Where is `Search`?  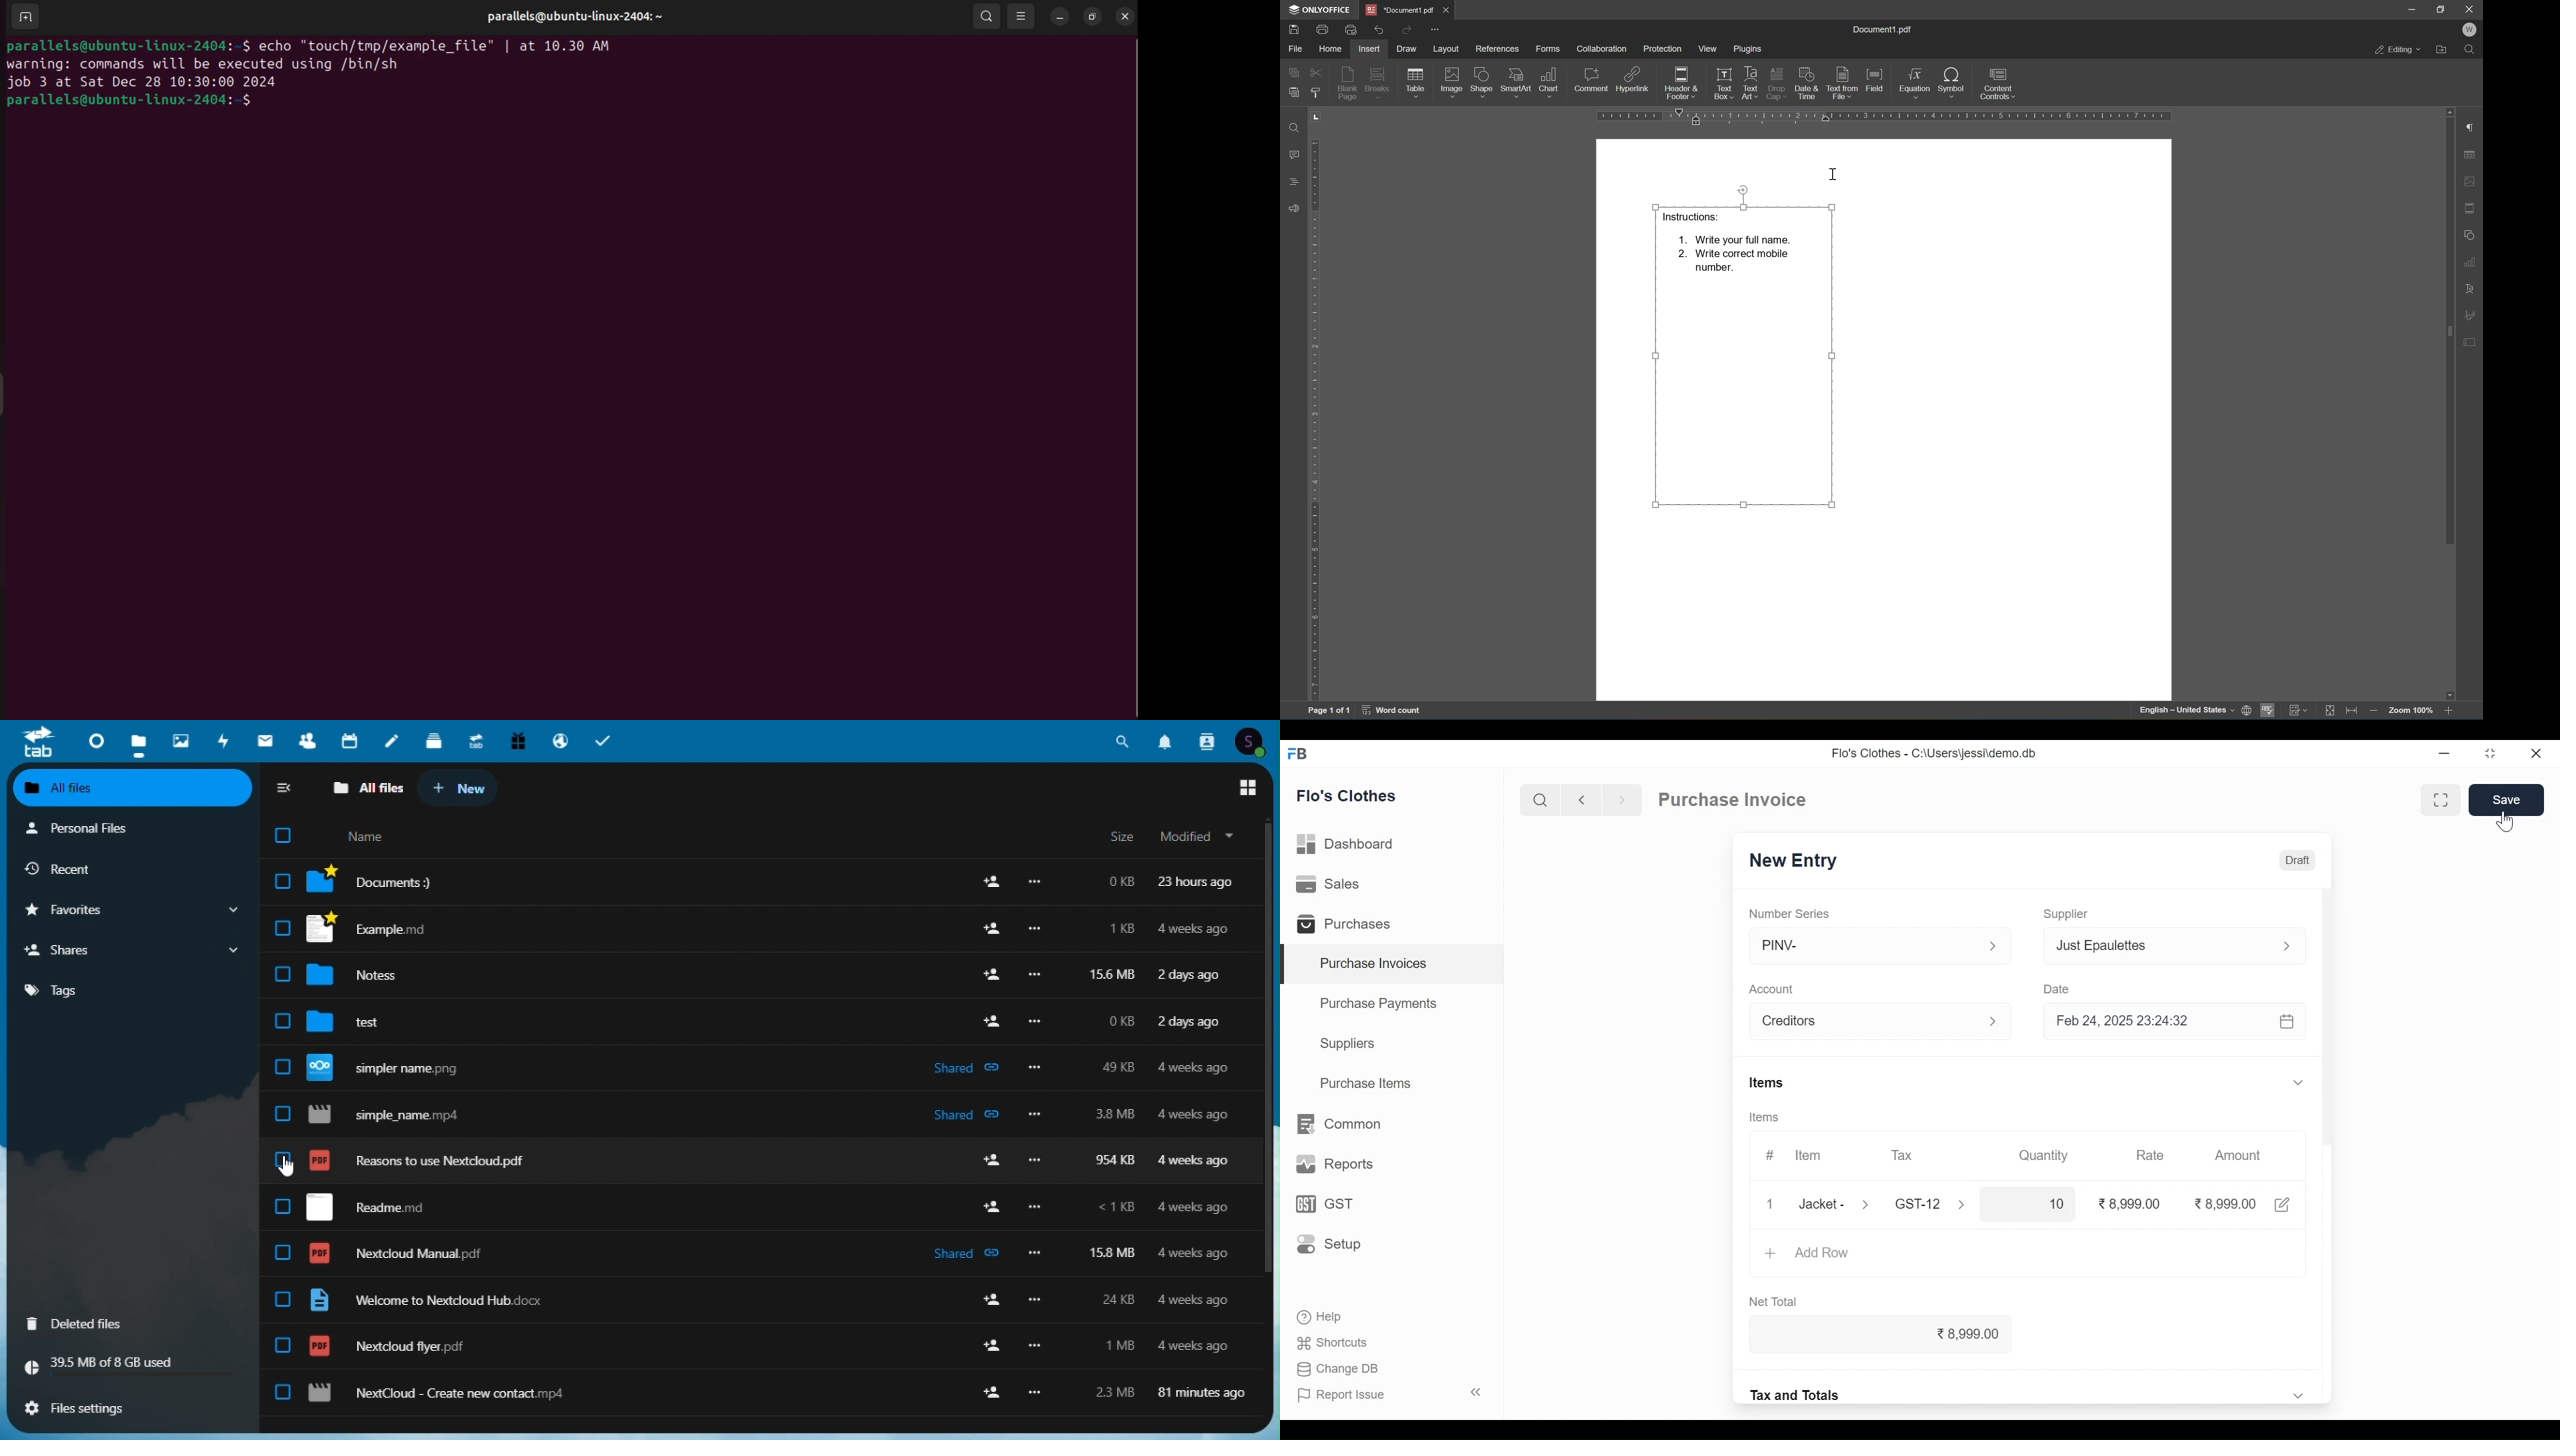 Search is located at coordinates (1541, 799).